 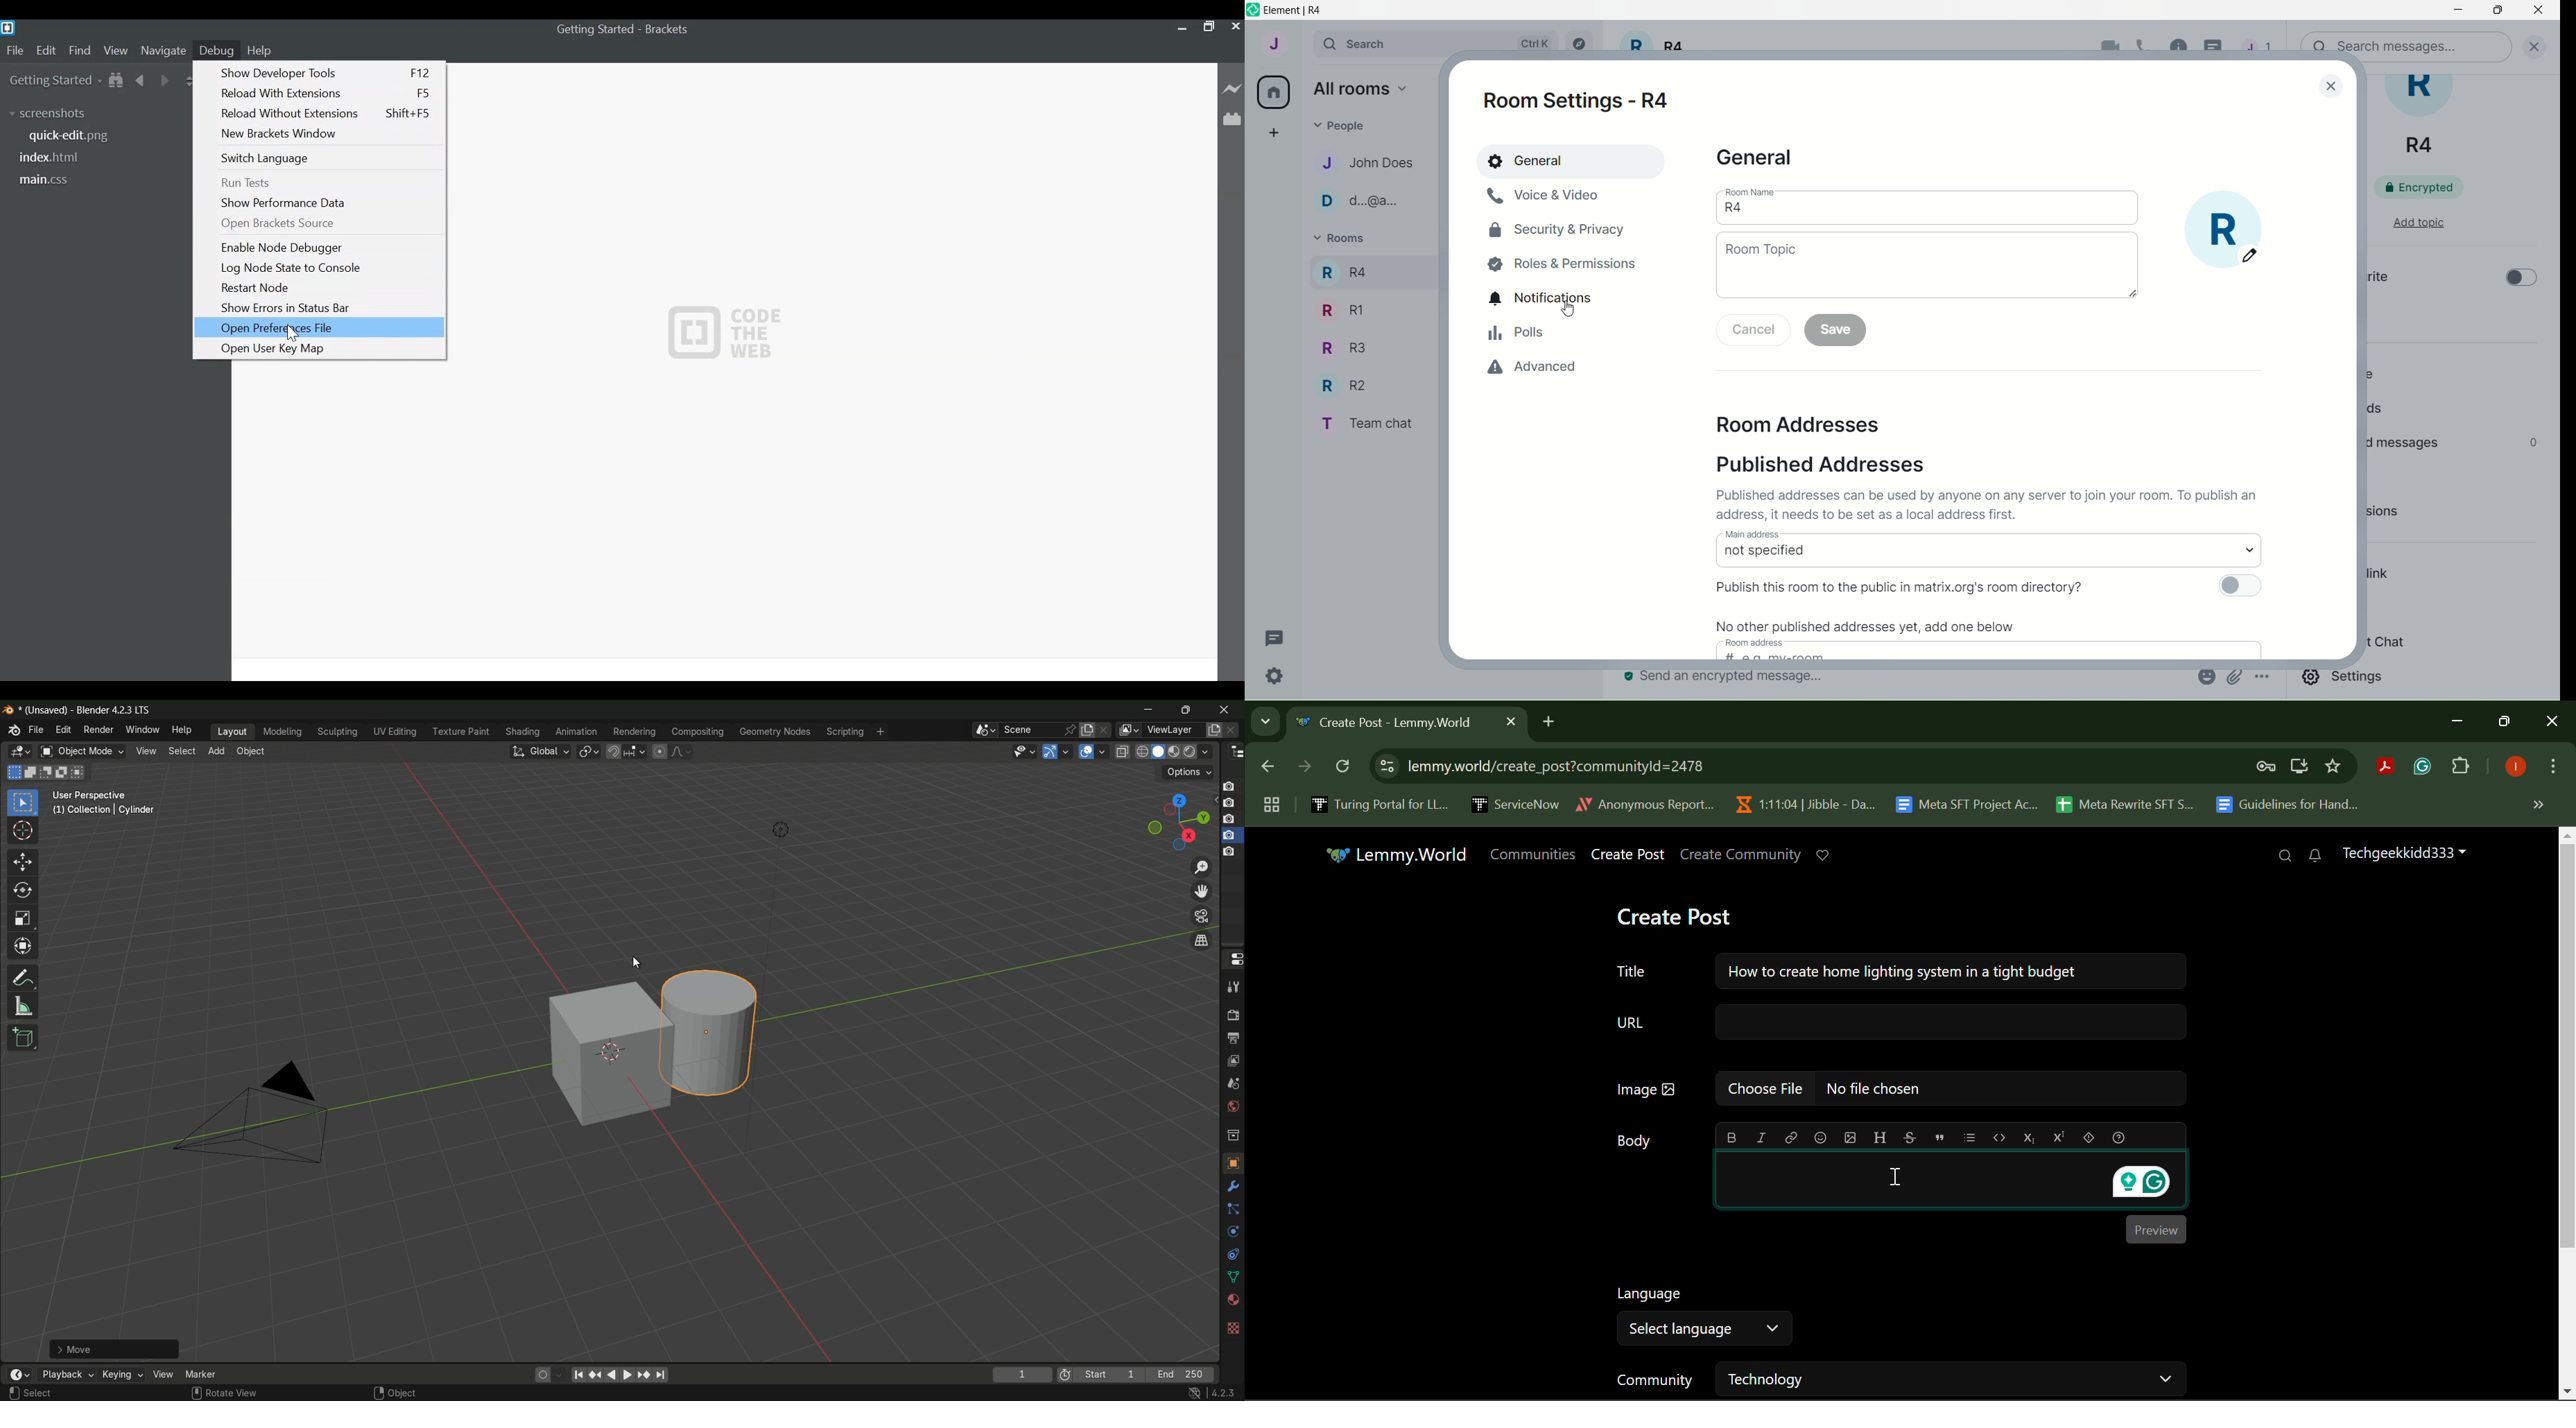 What do you see at coordinates (1207, 25) in the screenshot?
I see `Restore` at bounding box center [1207, 25].